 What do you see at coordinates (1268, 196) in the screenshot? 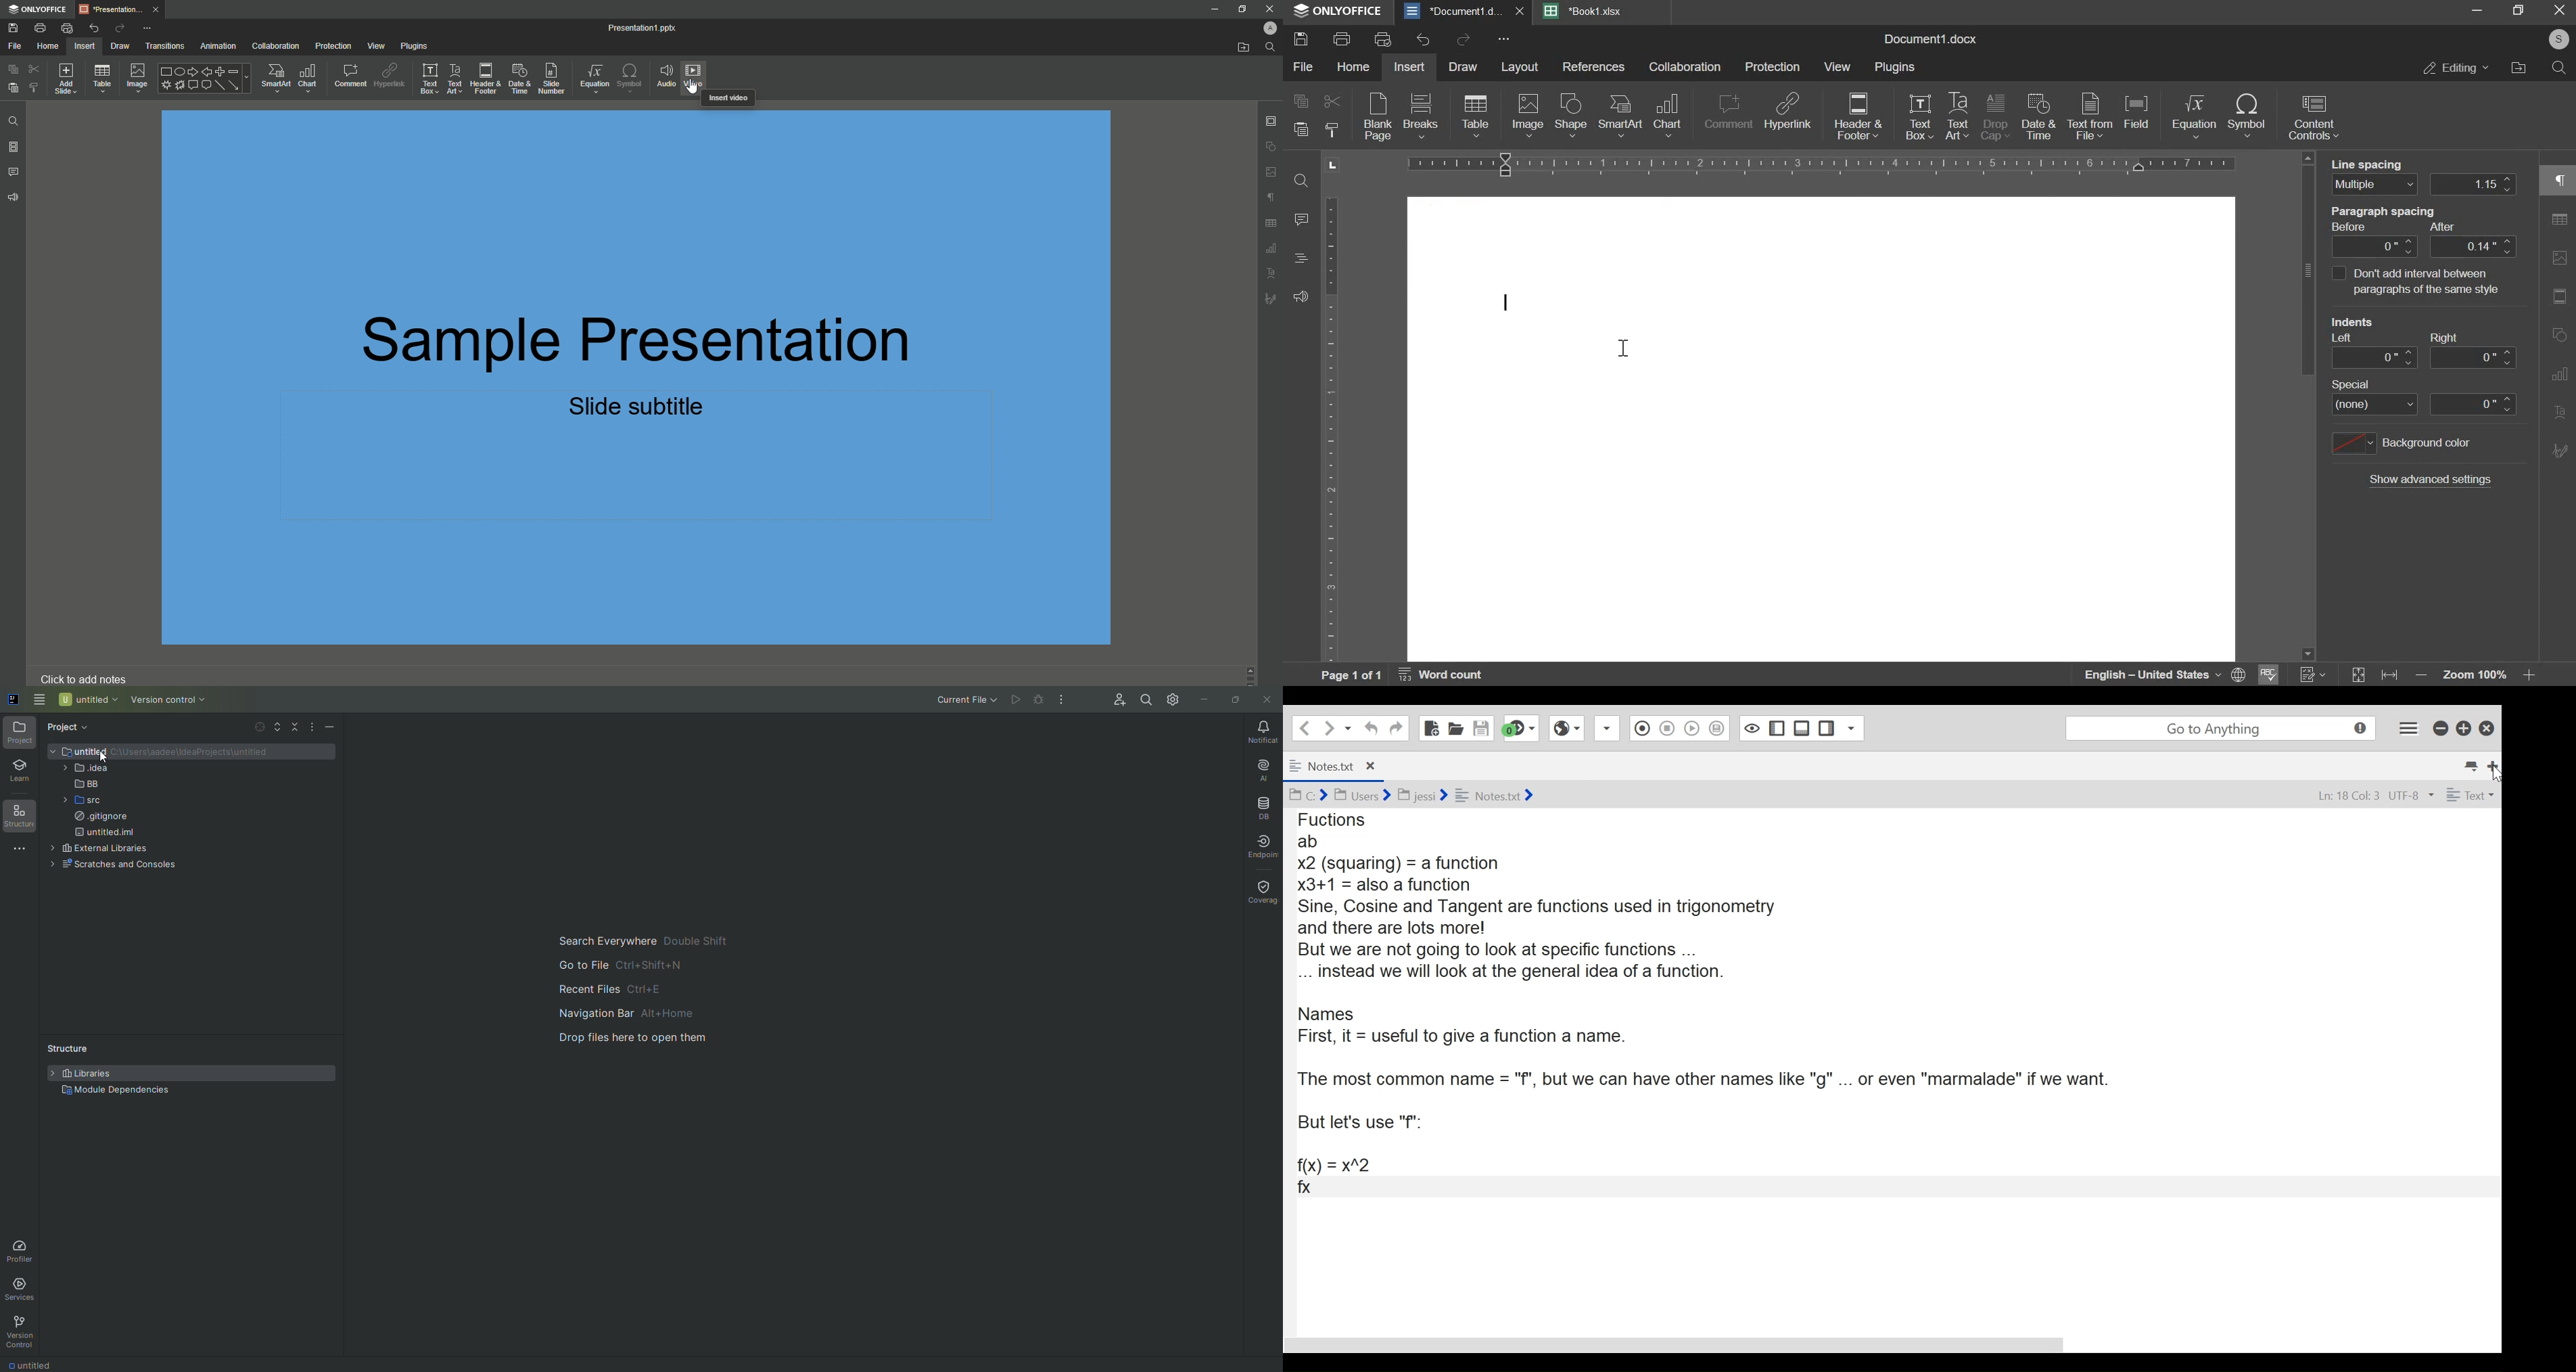
I see `Paragraph settings` at bounding box center [1268, 196].